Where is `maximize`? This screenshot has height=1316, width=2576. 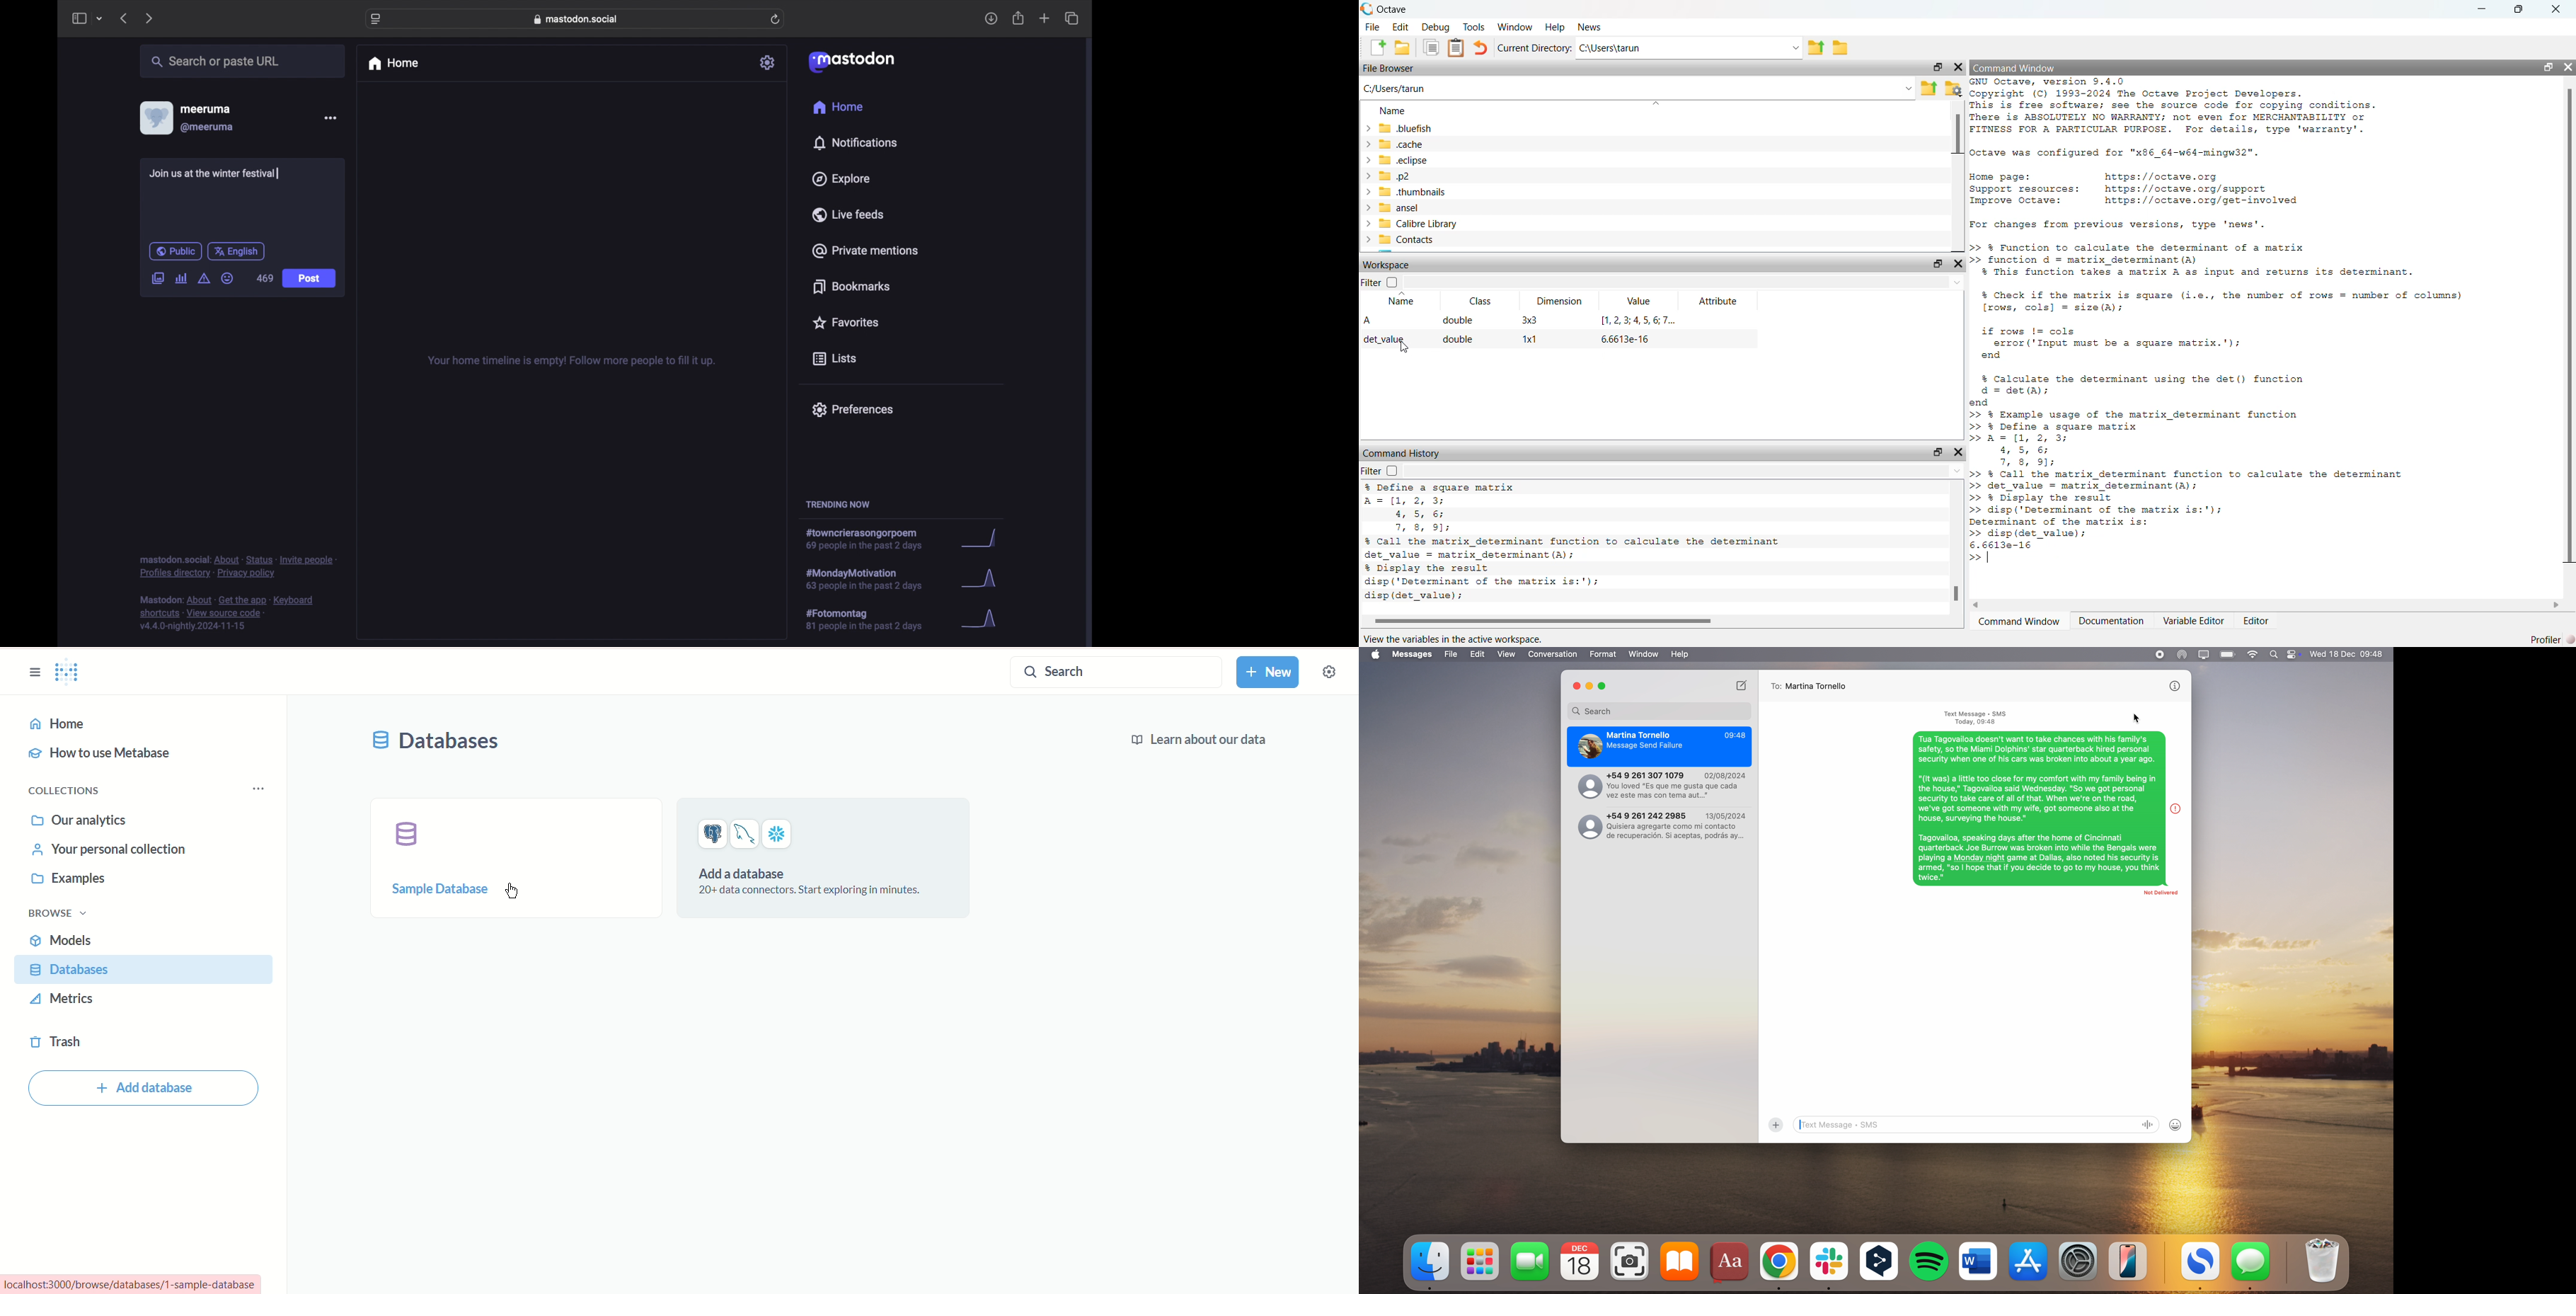
maximize is located at coordinates (1936, 265).